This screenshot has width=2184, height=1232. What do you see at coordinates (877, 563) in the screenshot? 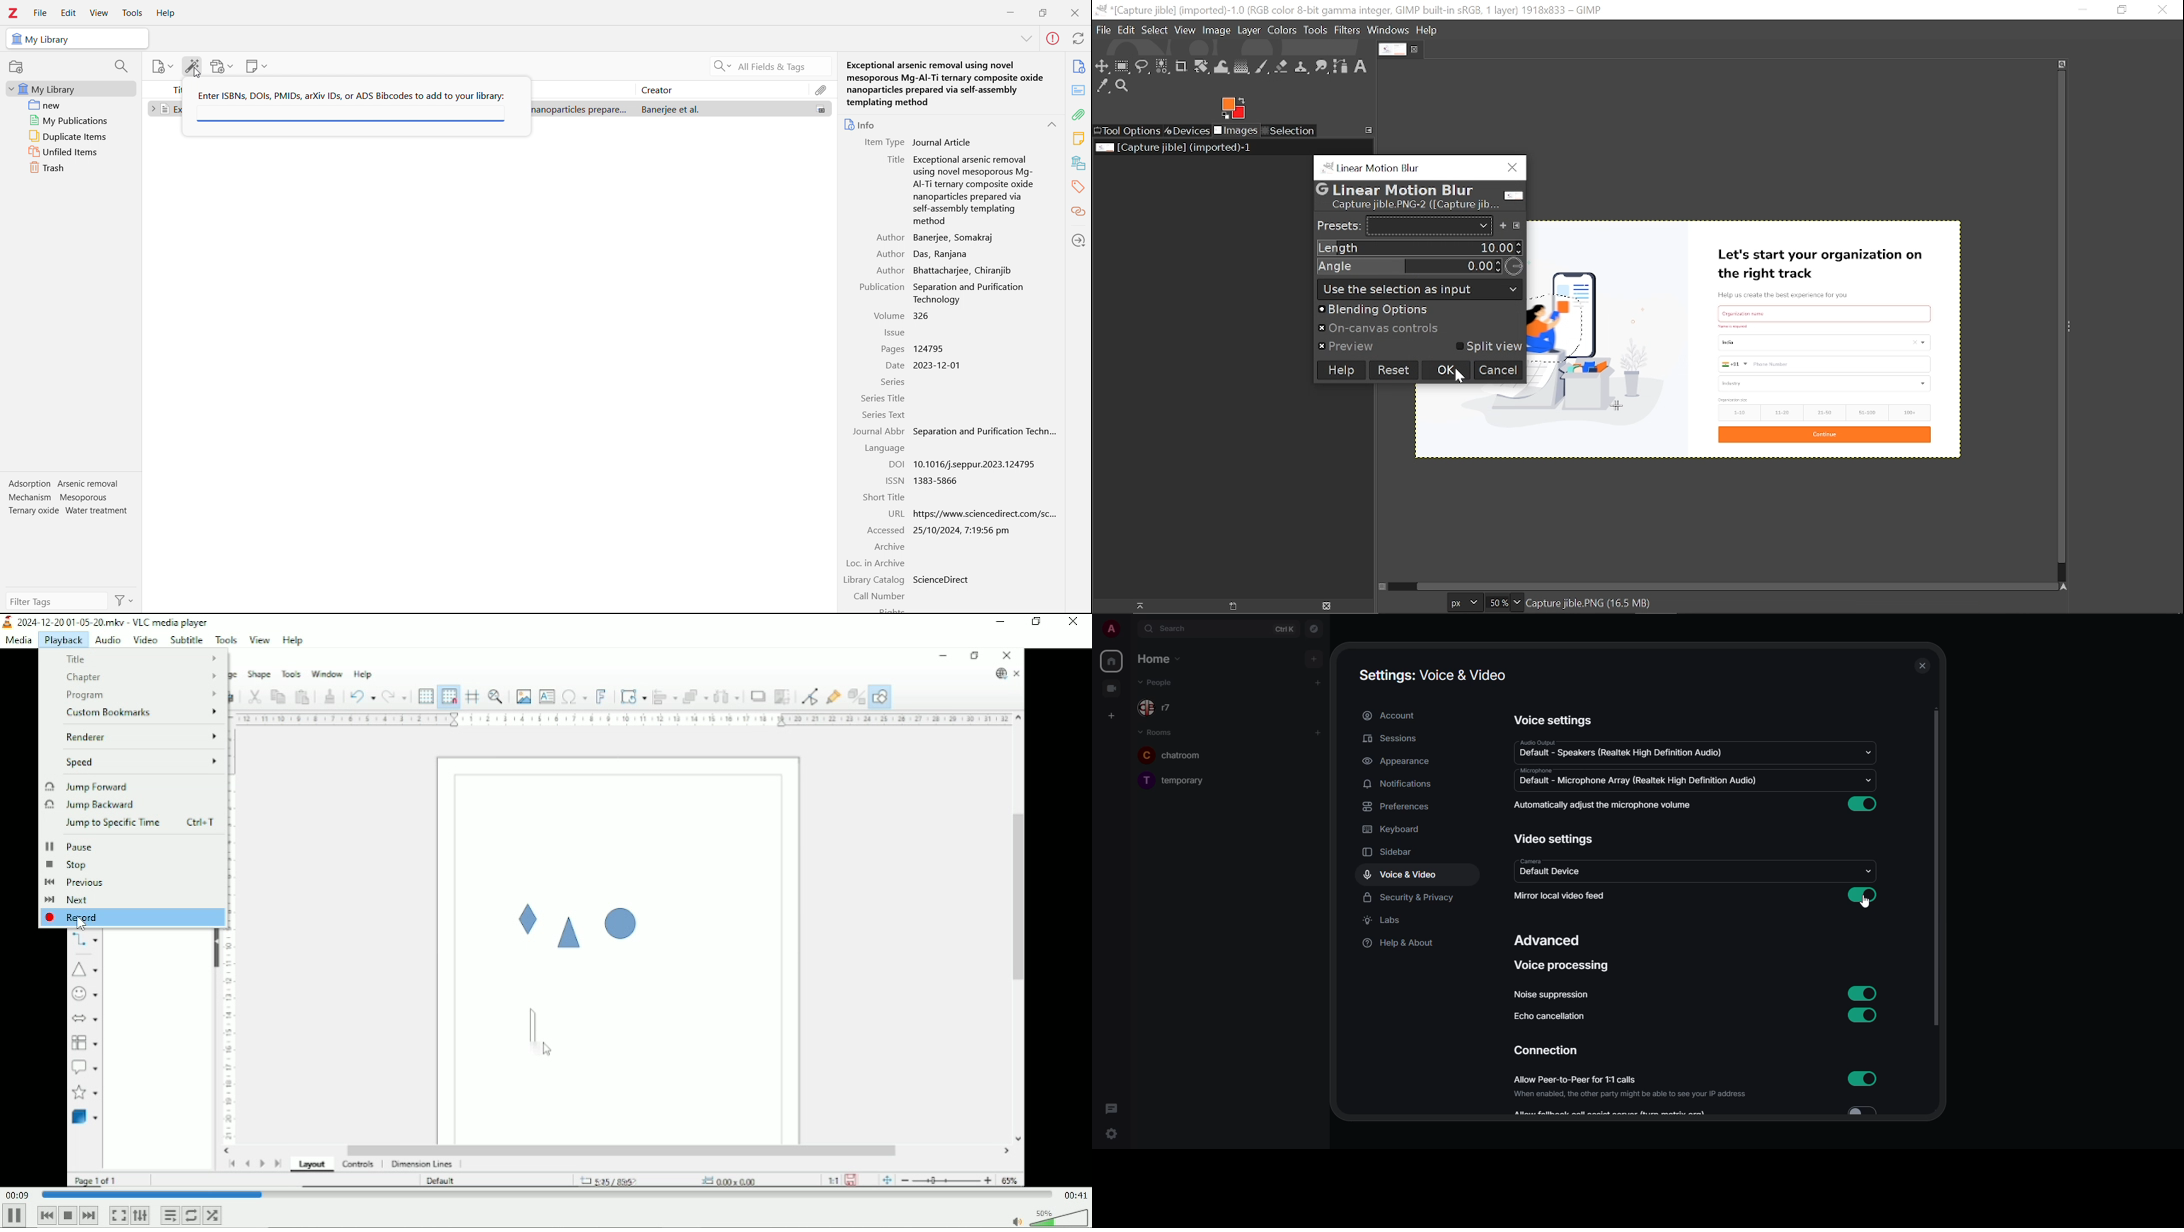
I see `Locate in archive` at bounding box center [877, 563].